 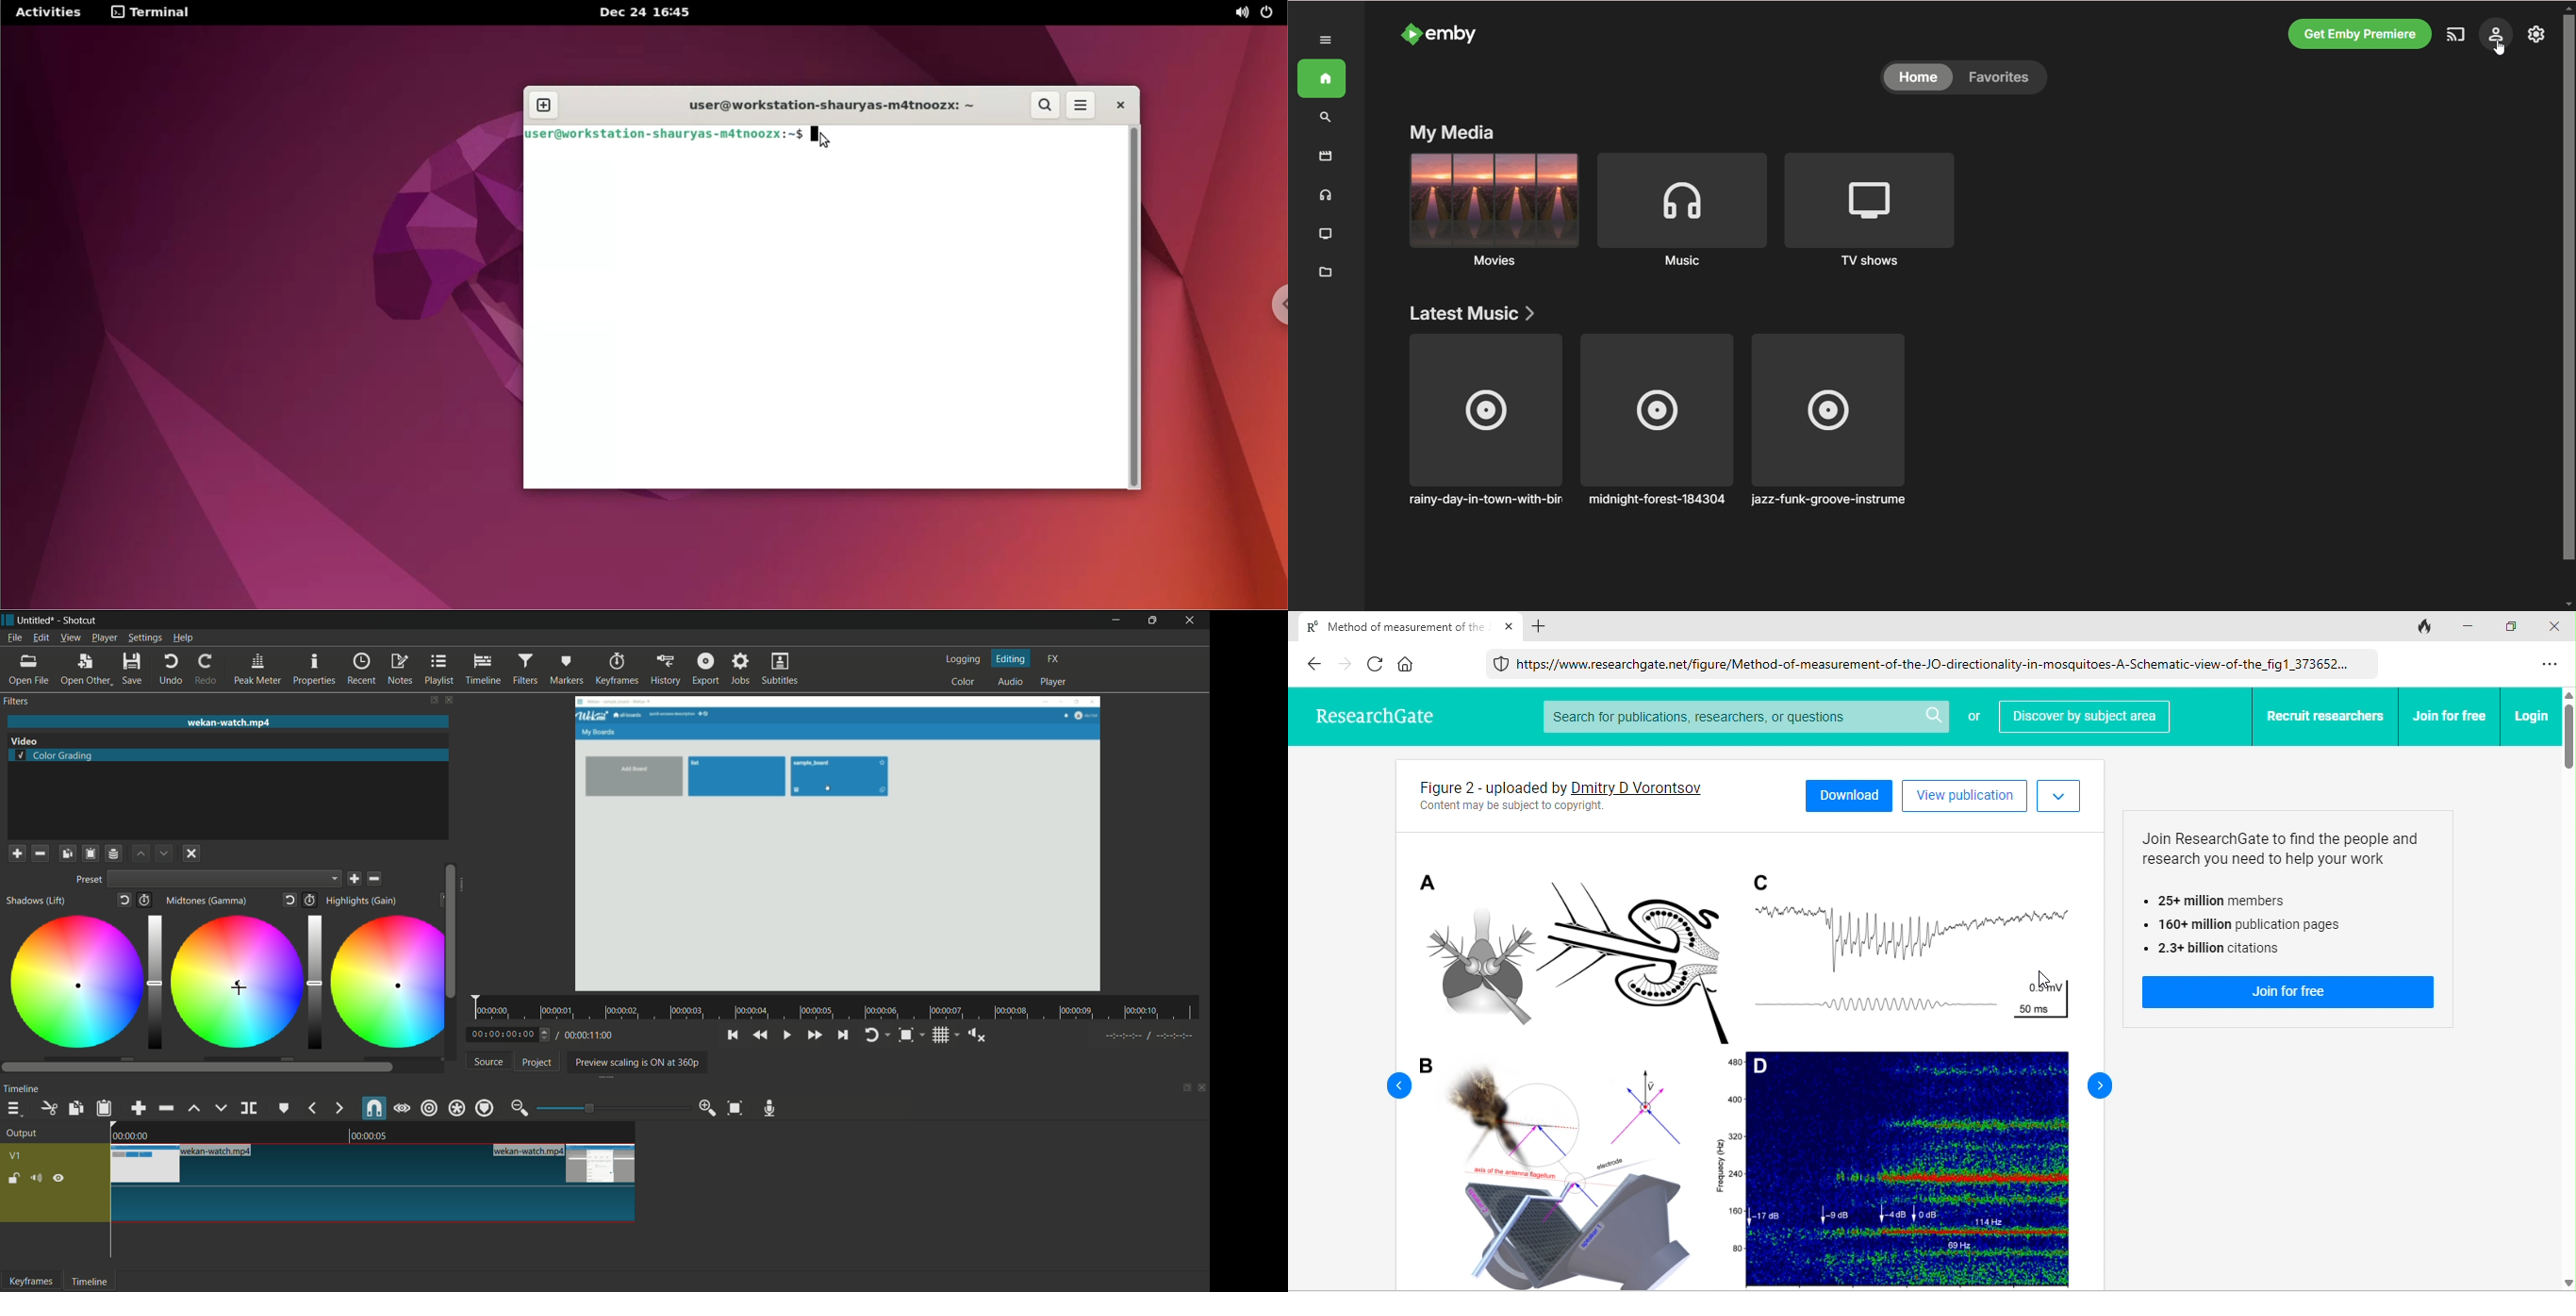 I want to click on 00.00.05, so click(x=380, y=1136).